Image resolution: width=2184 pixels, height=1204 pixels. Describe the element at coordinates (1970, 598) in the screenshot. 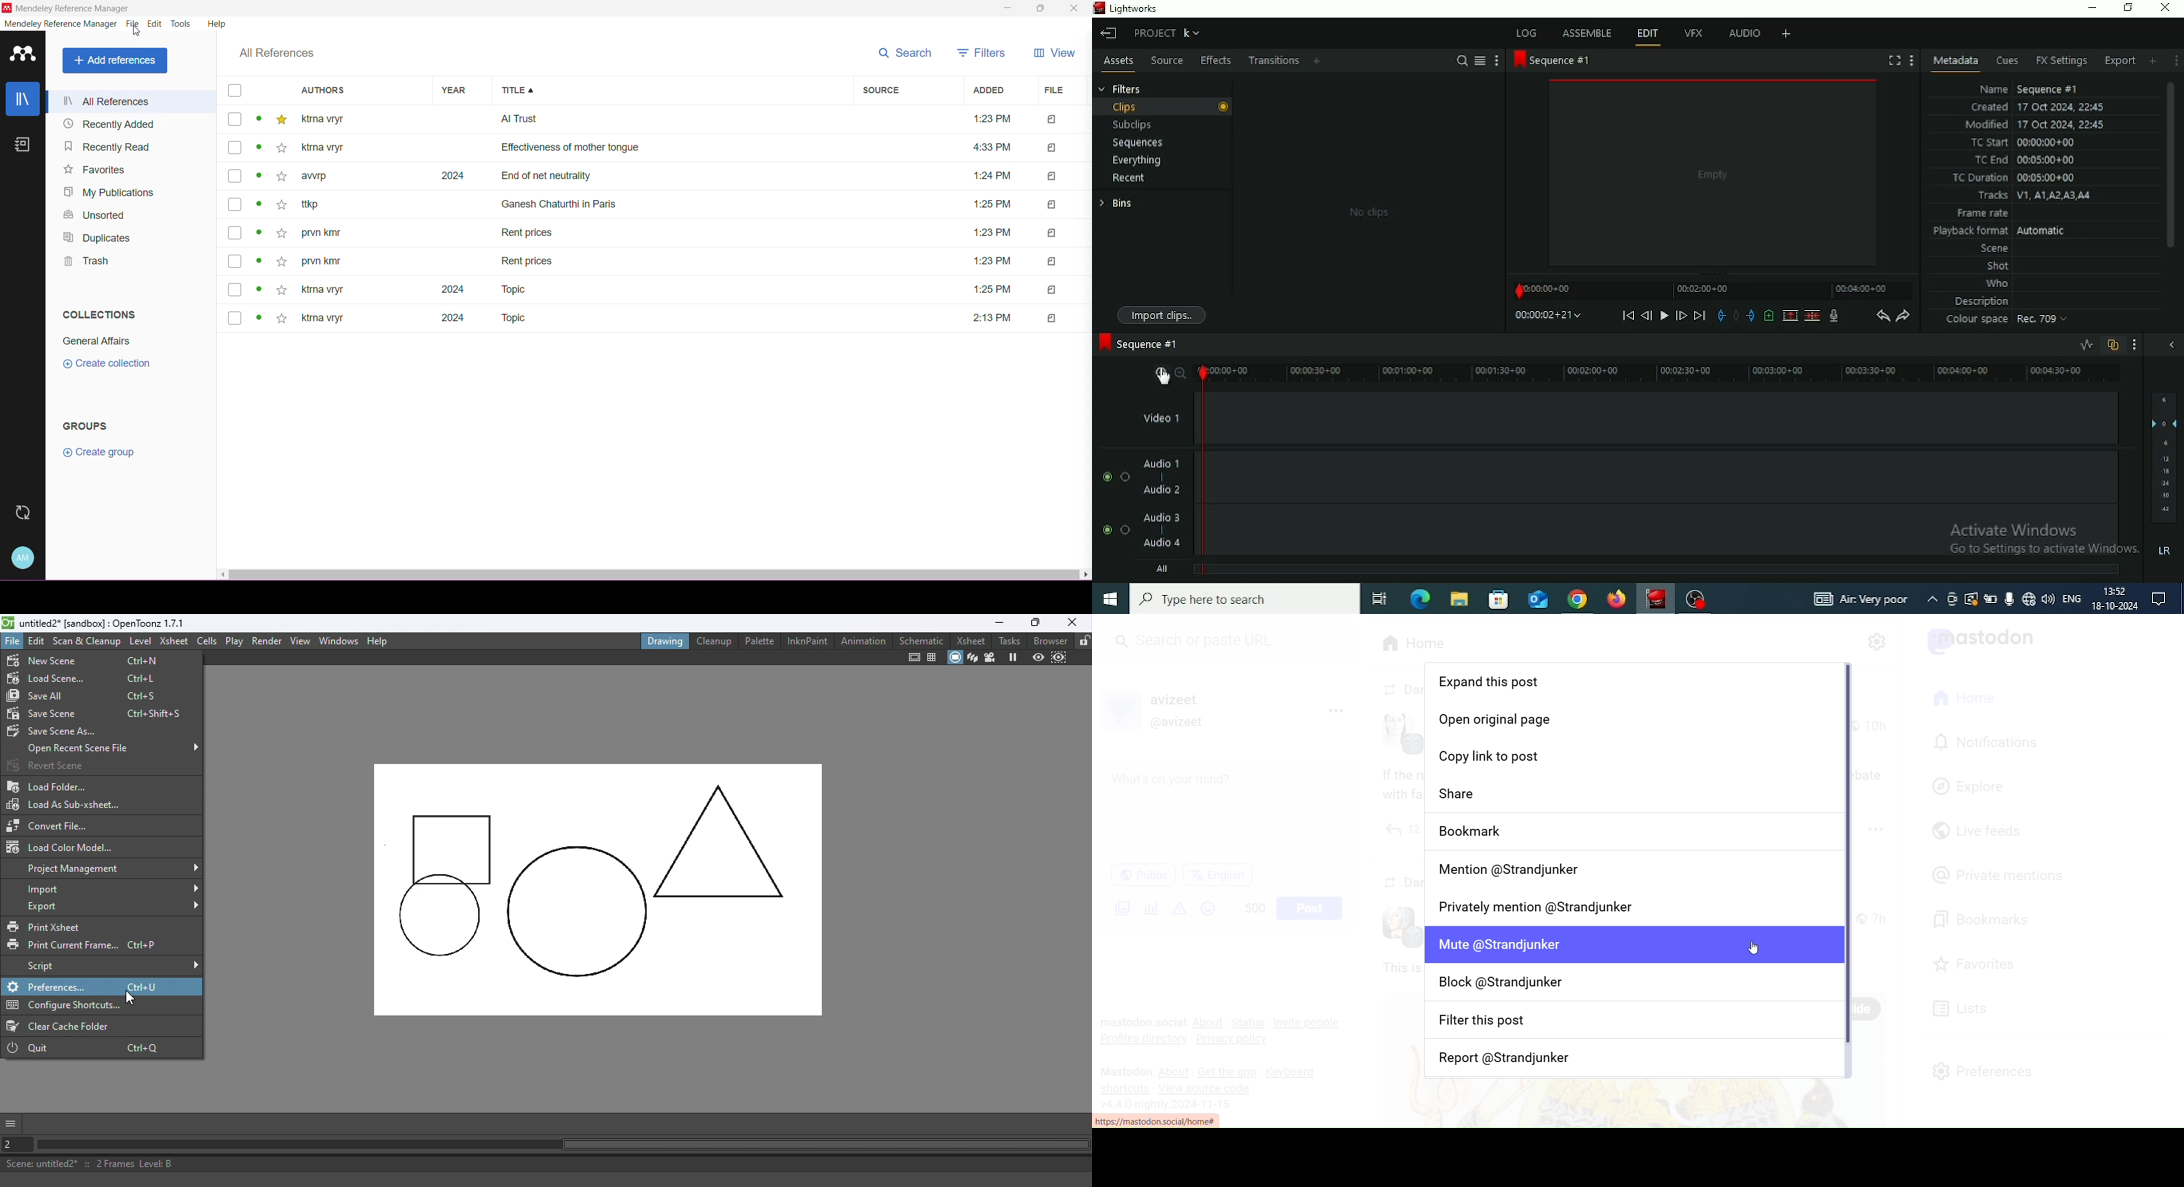

I see `Warning` at that location.